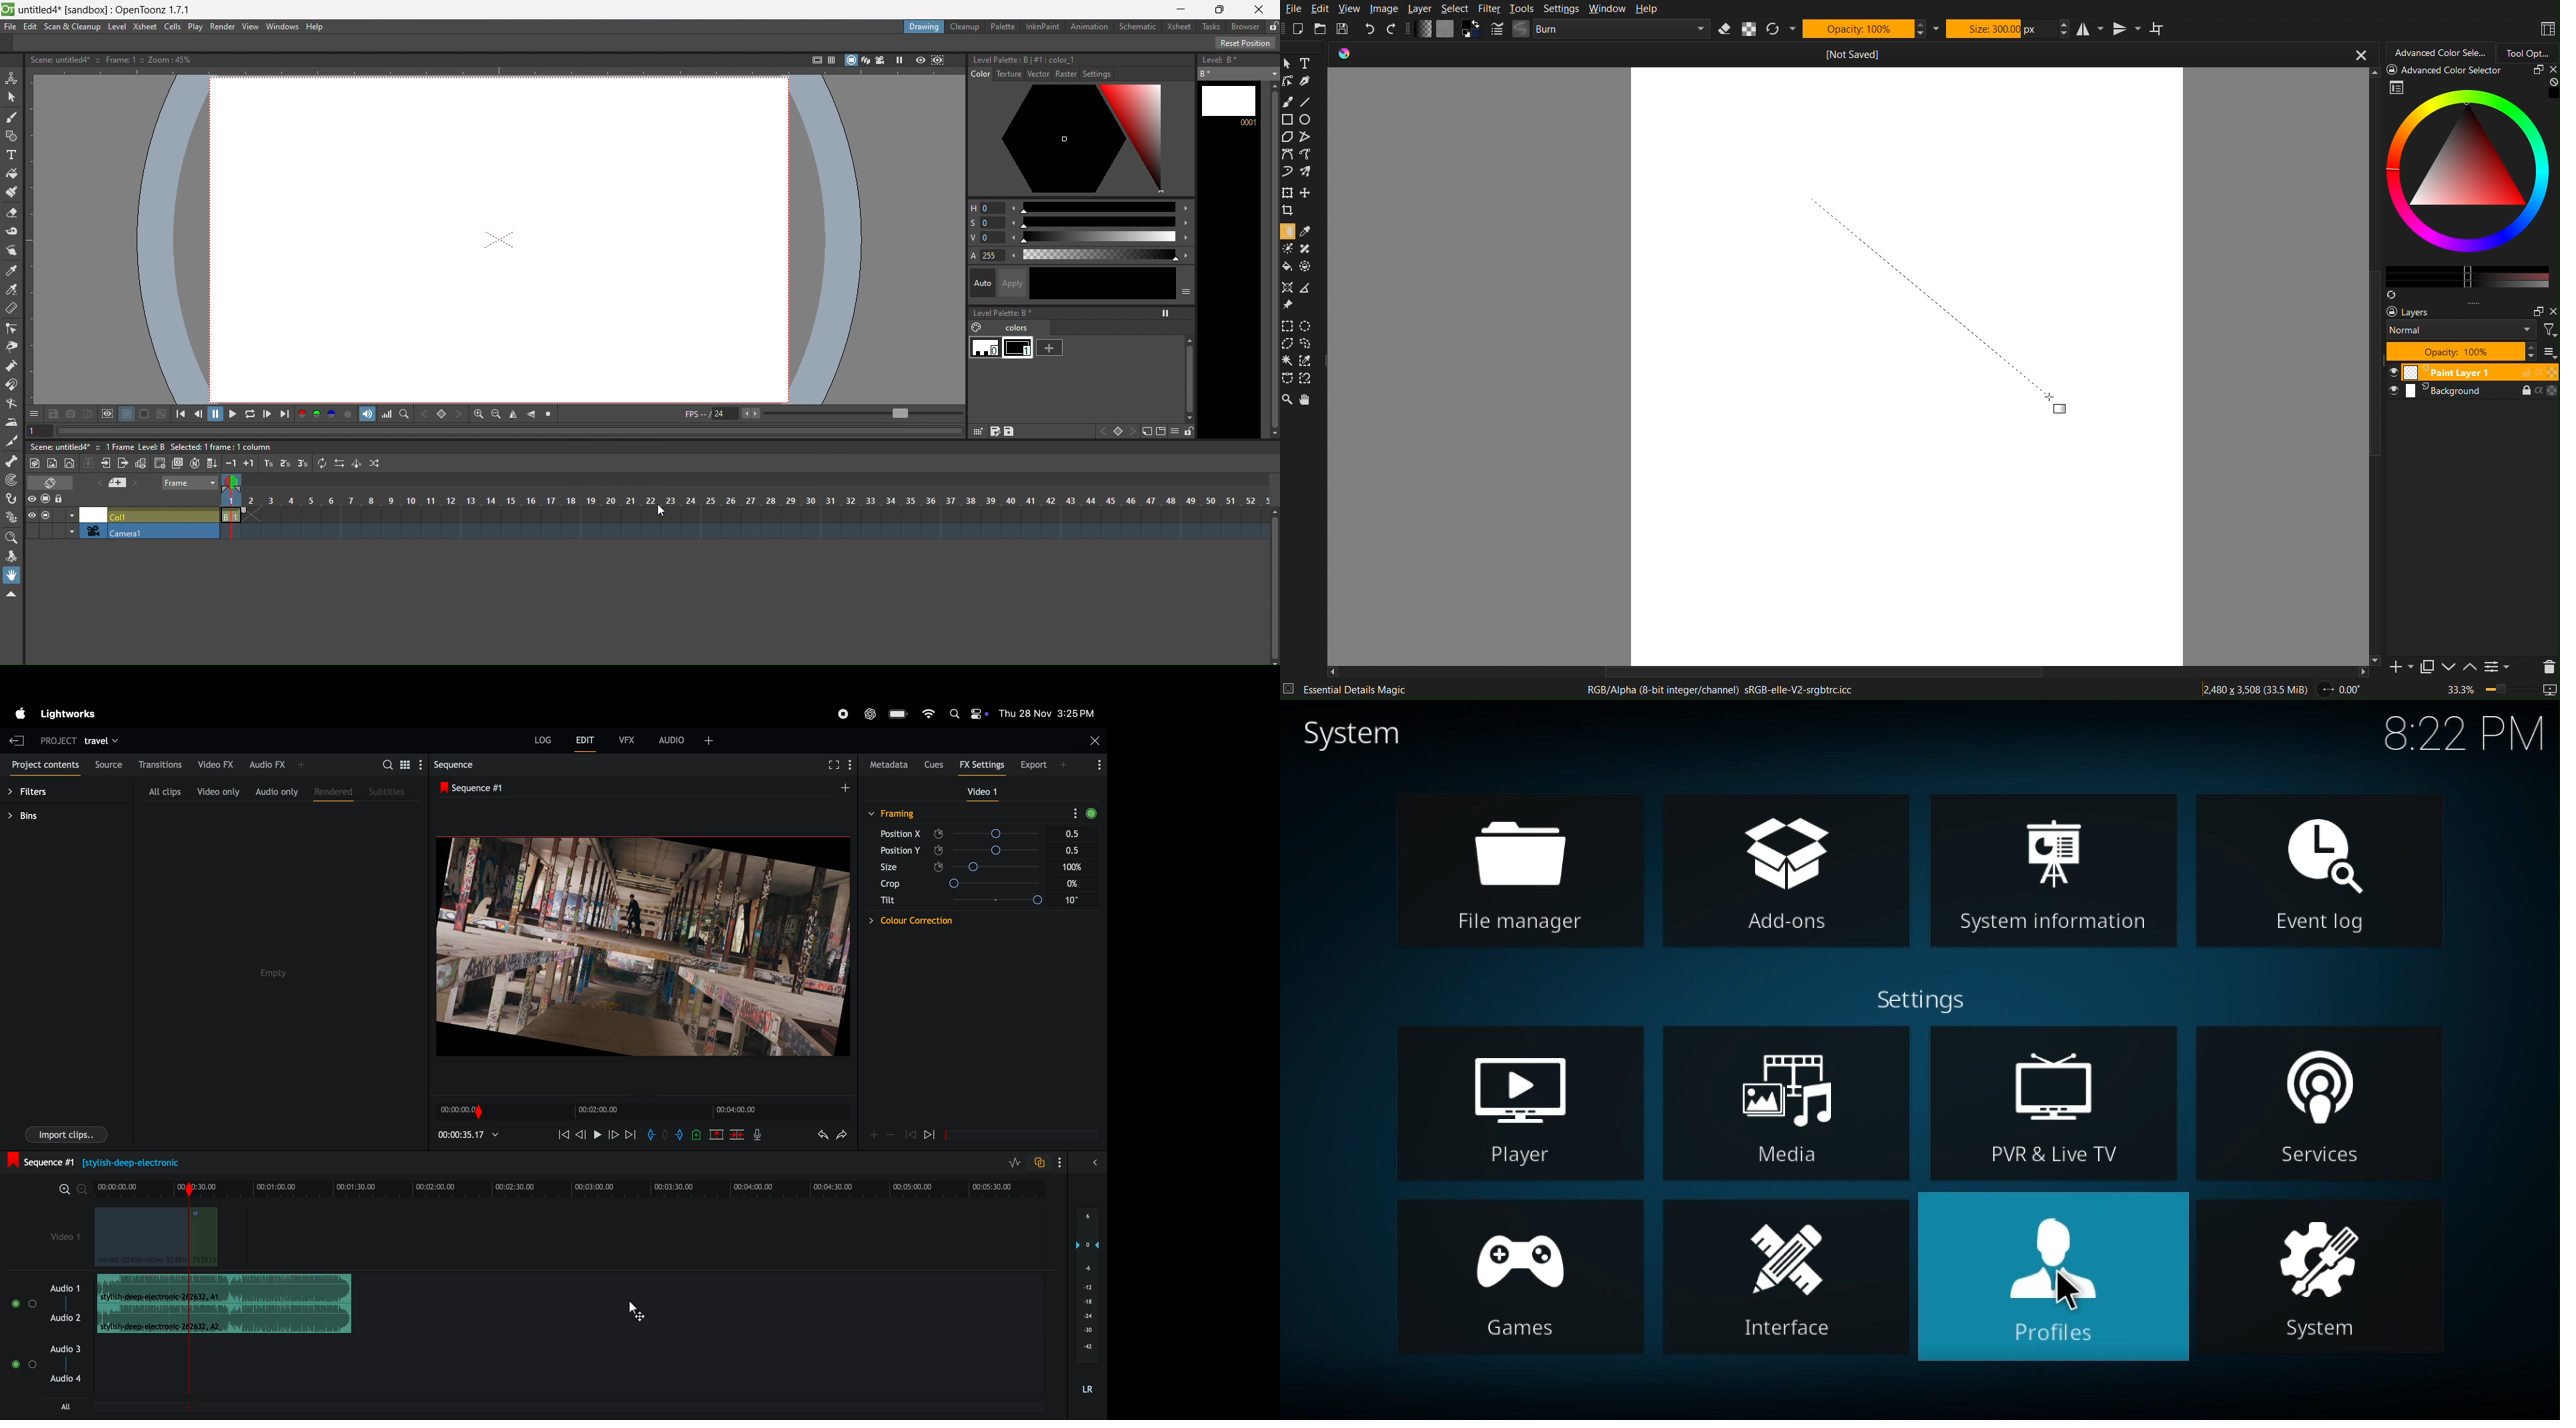 This screenshot has width=2576, height=1428. What do you see at coordinates (2465, 181) in the screenshot?
I see `Advanced Color Selector` at bounding box center [2465, 181].